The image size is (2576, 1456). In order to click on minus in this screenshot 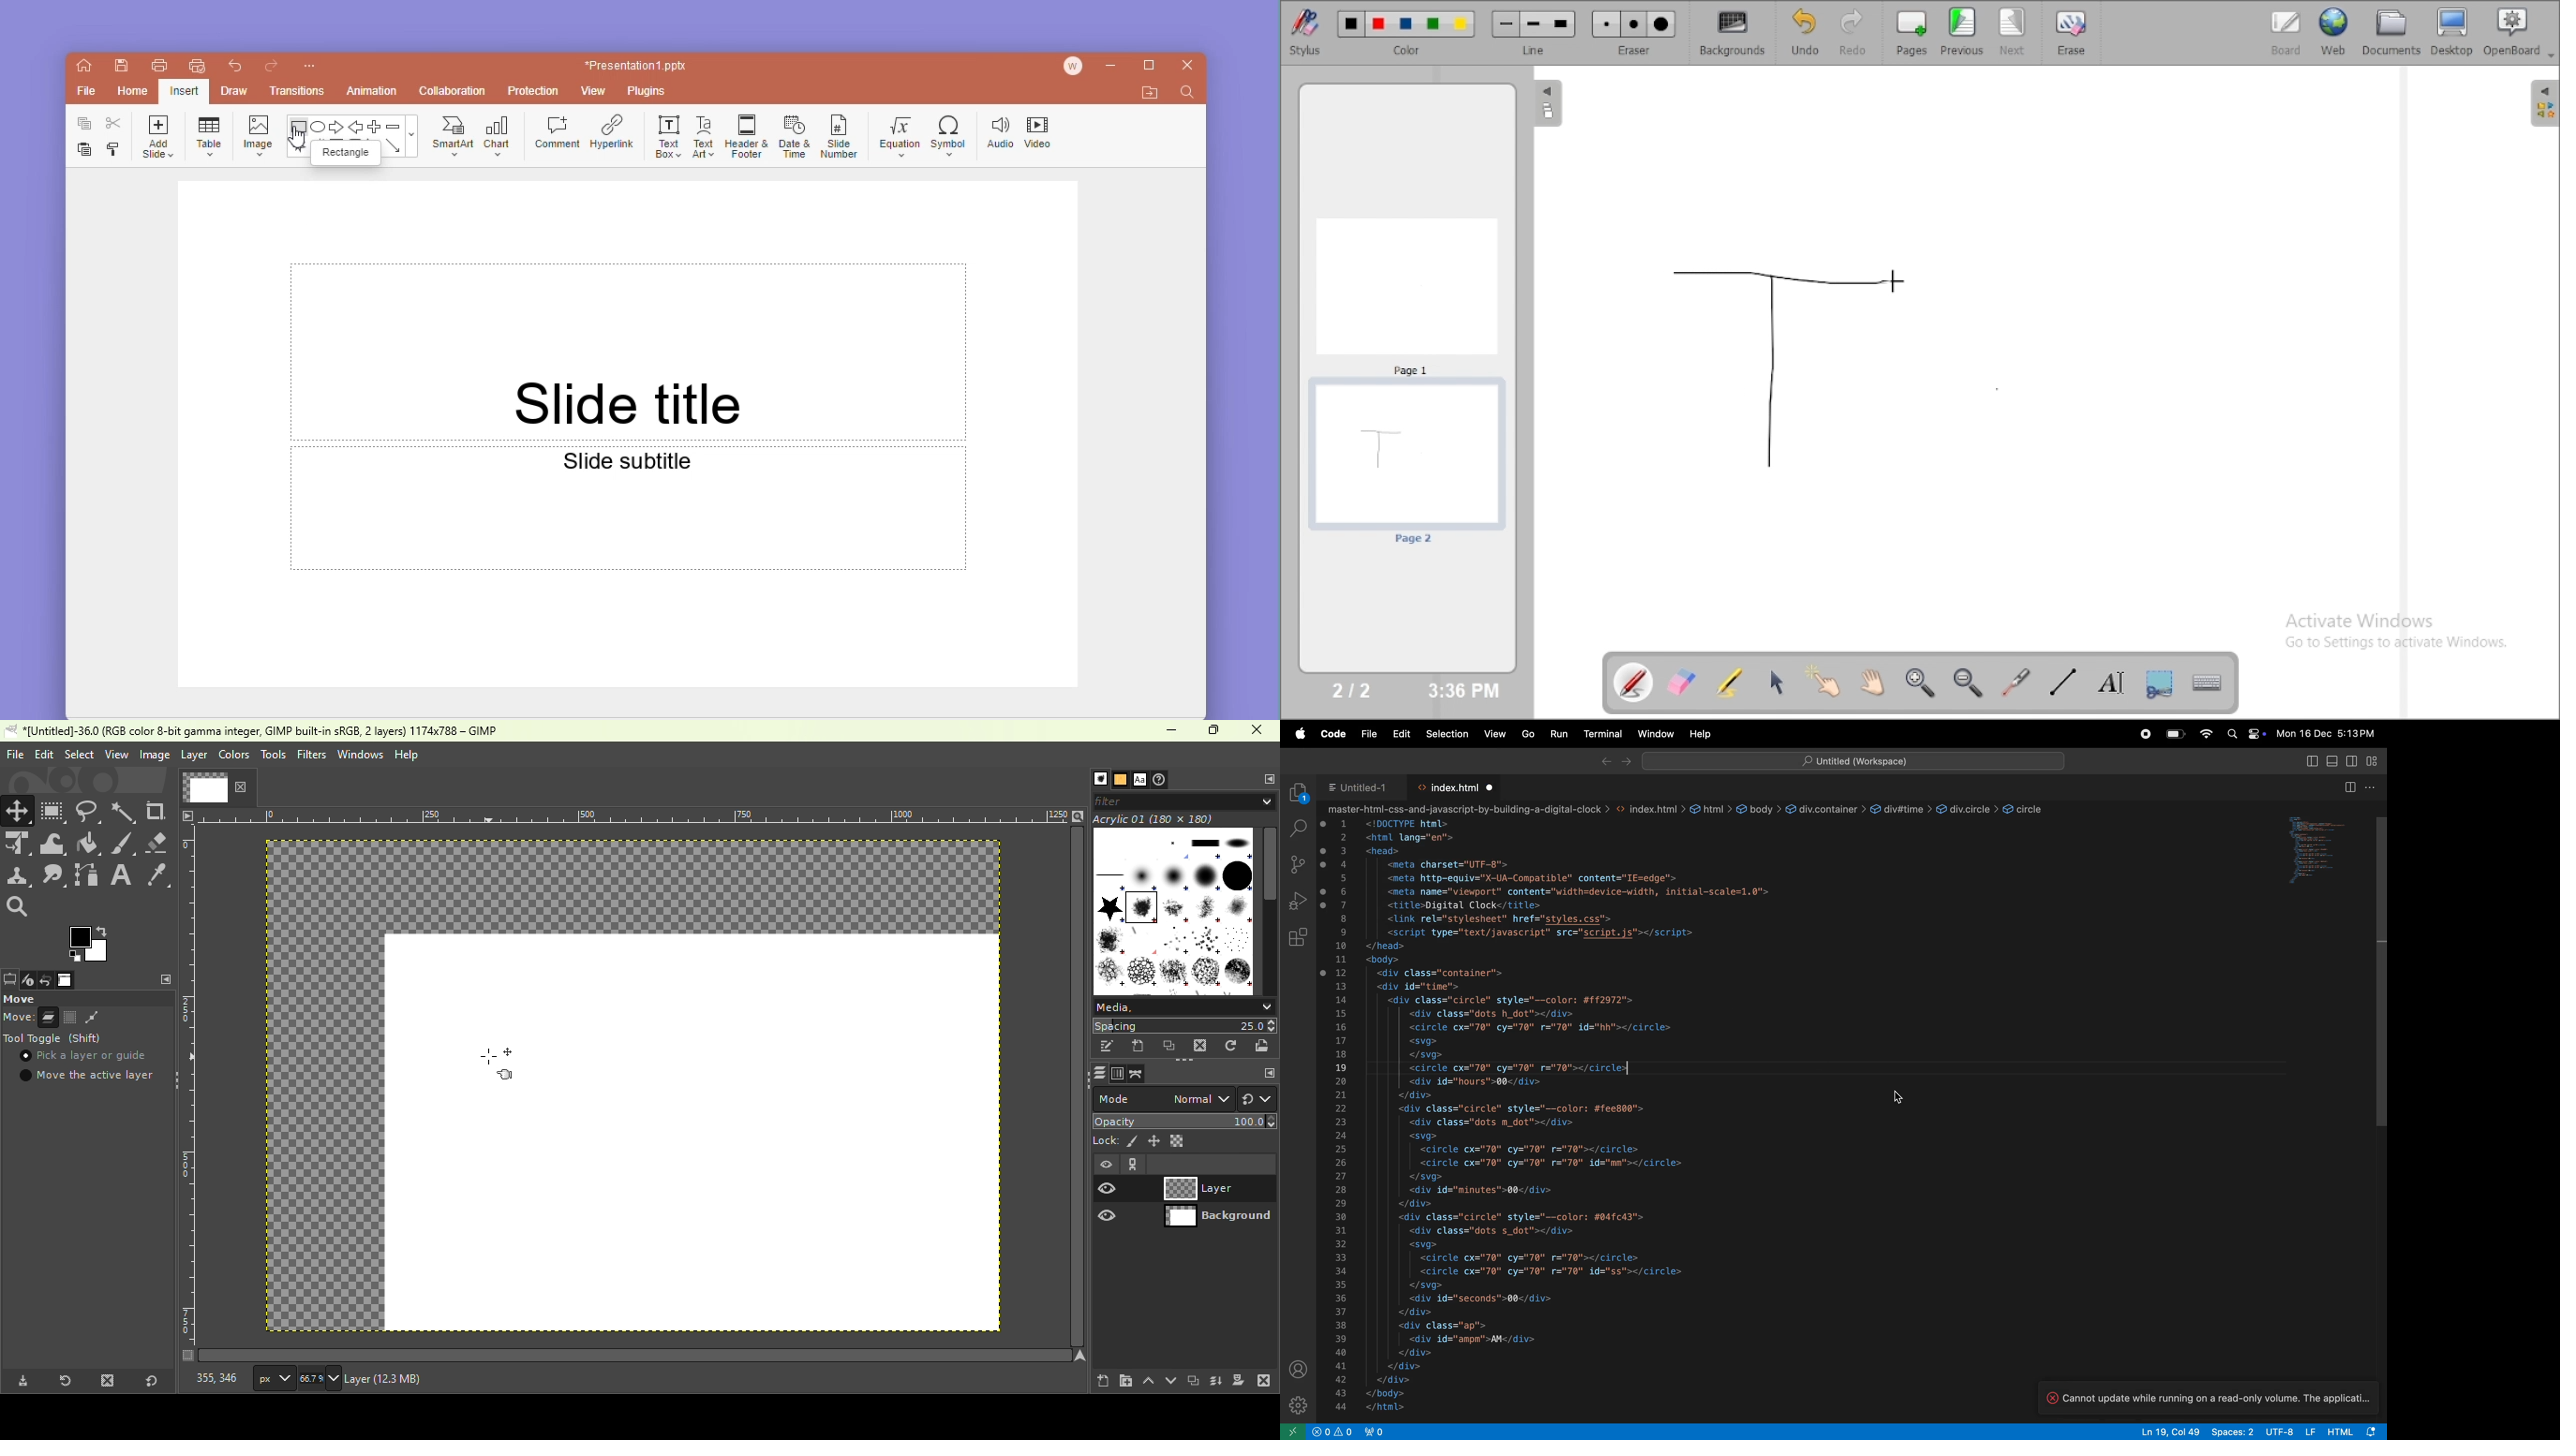, I will do `click(393, 125)`.